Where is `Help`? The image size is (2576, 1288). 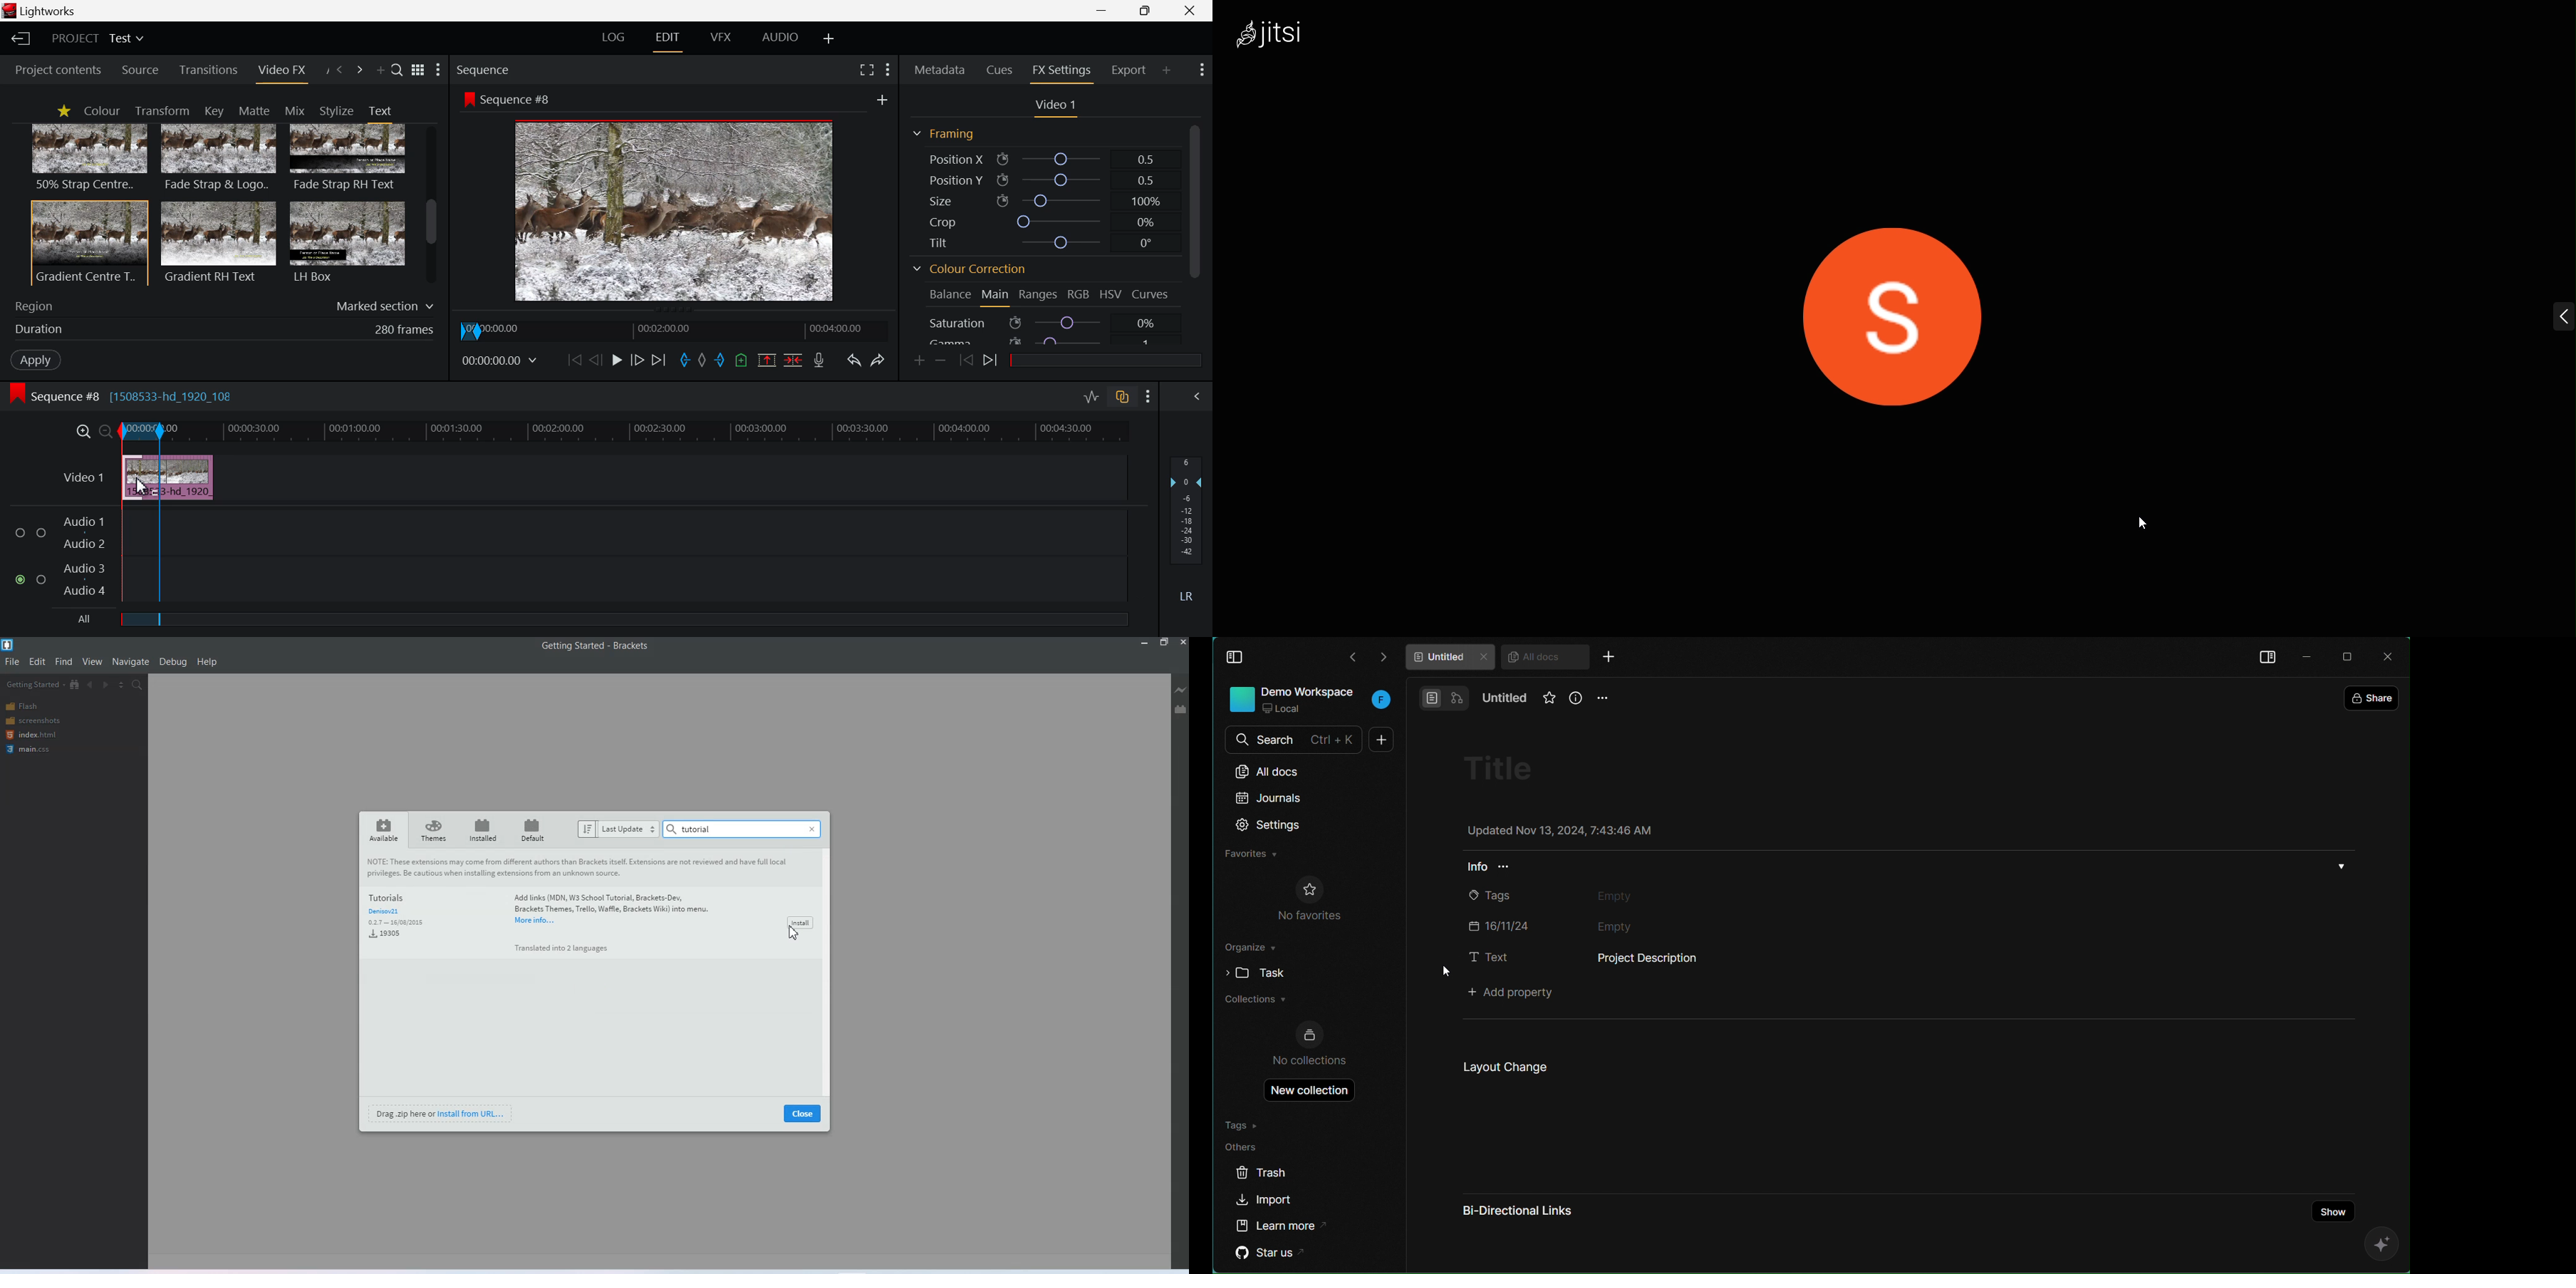 Help is located at coordinates (208, 662).